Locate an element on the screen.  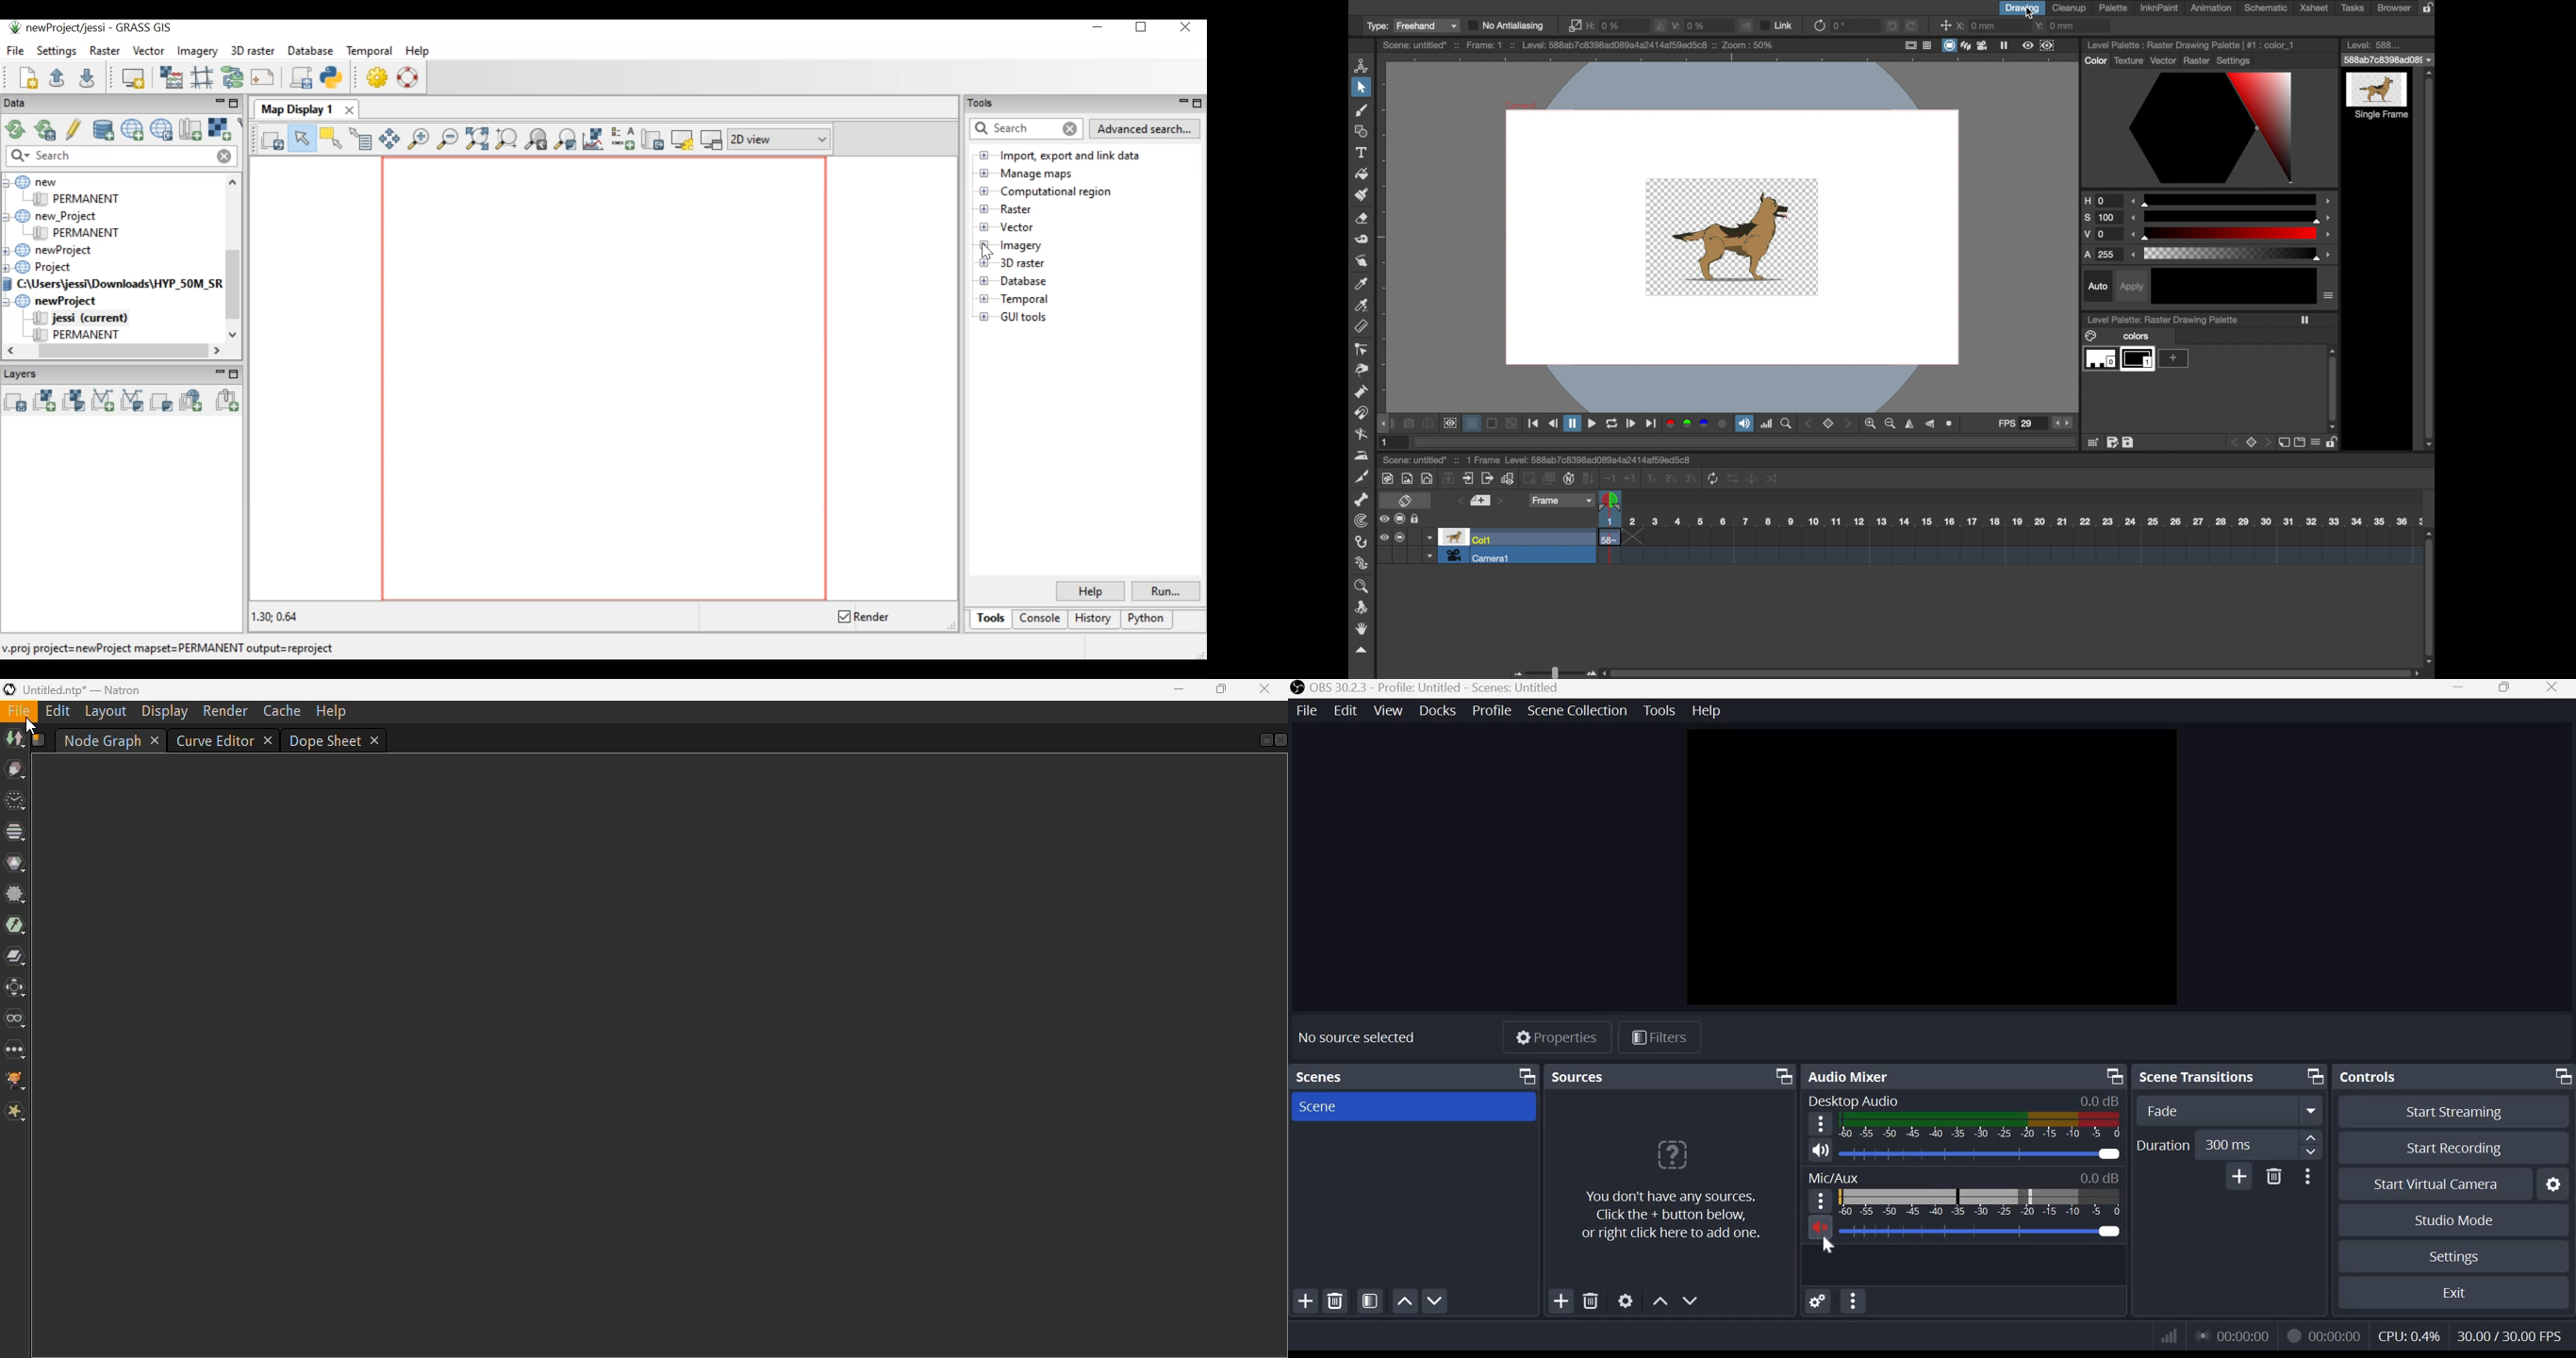
Dock Options icon is located at coordinates (2314, 1078).